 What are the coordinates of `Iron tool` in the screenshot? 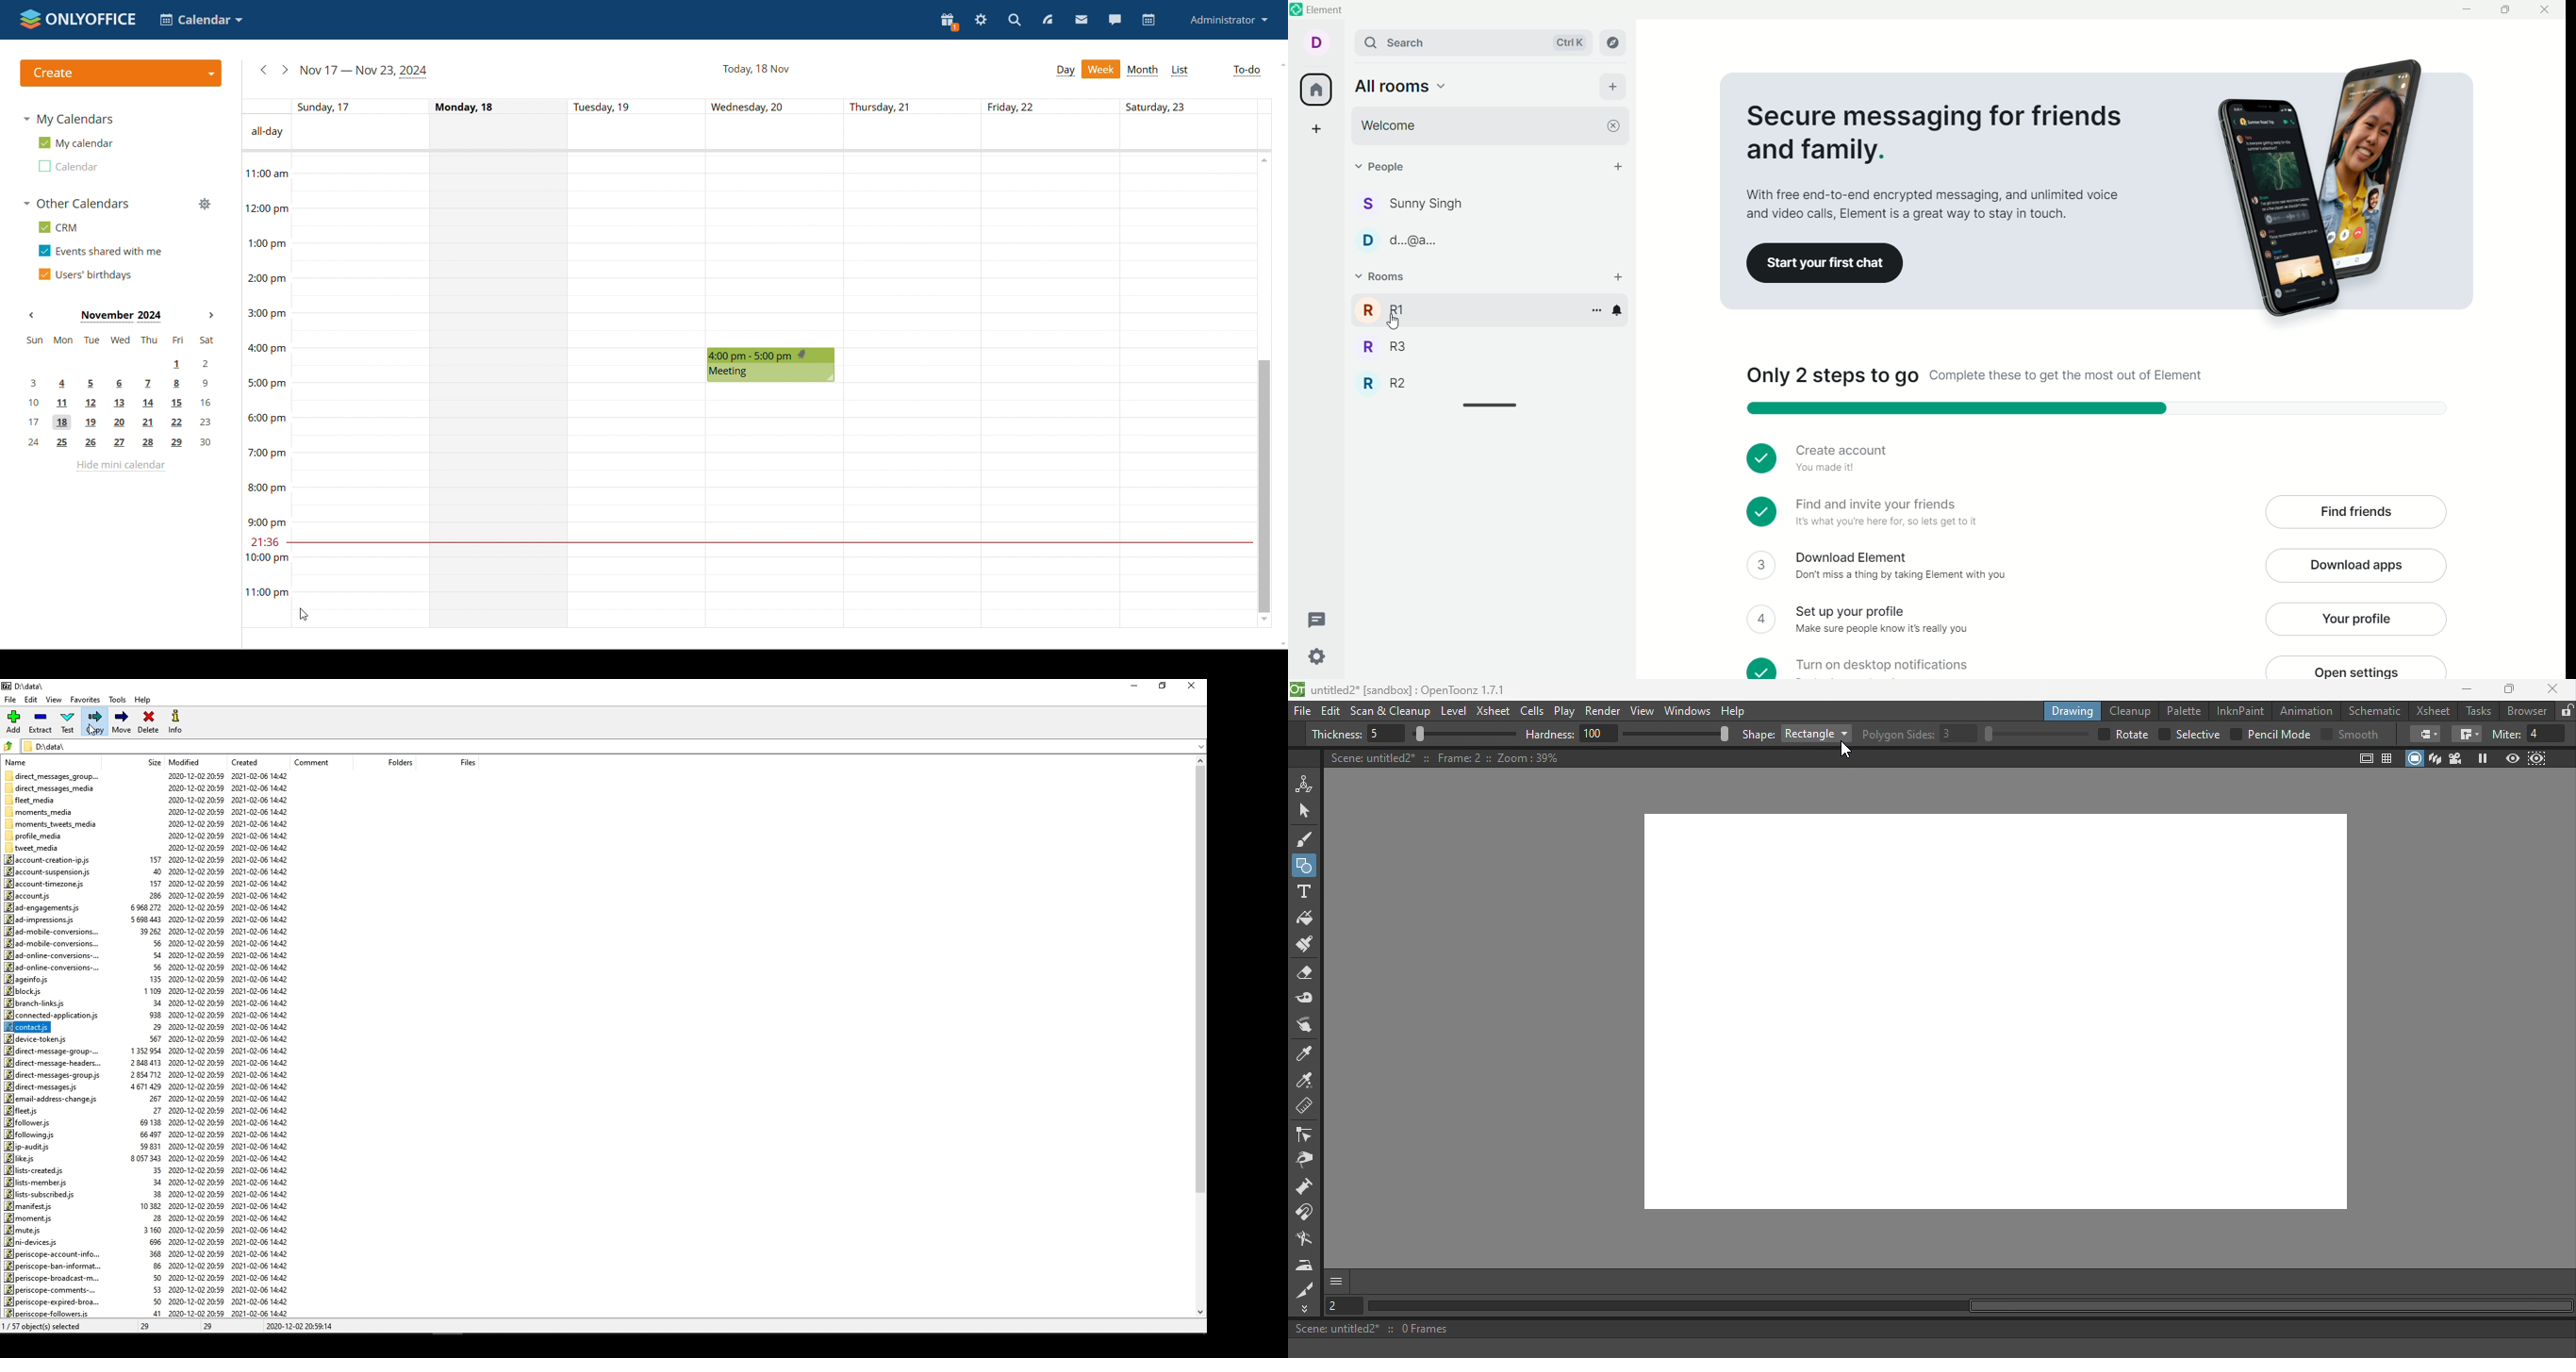 It's located at (1305, 1266).